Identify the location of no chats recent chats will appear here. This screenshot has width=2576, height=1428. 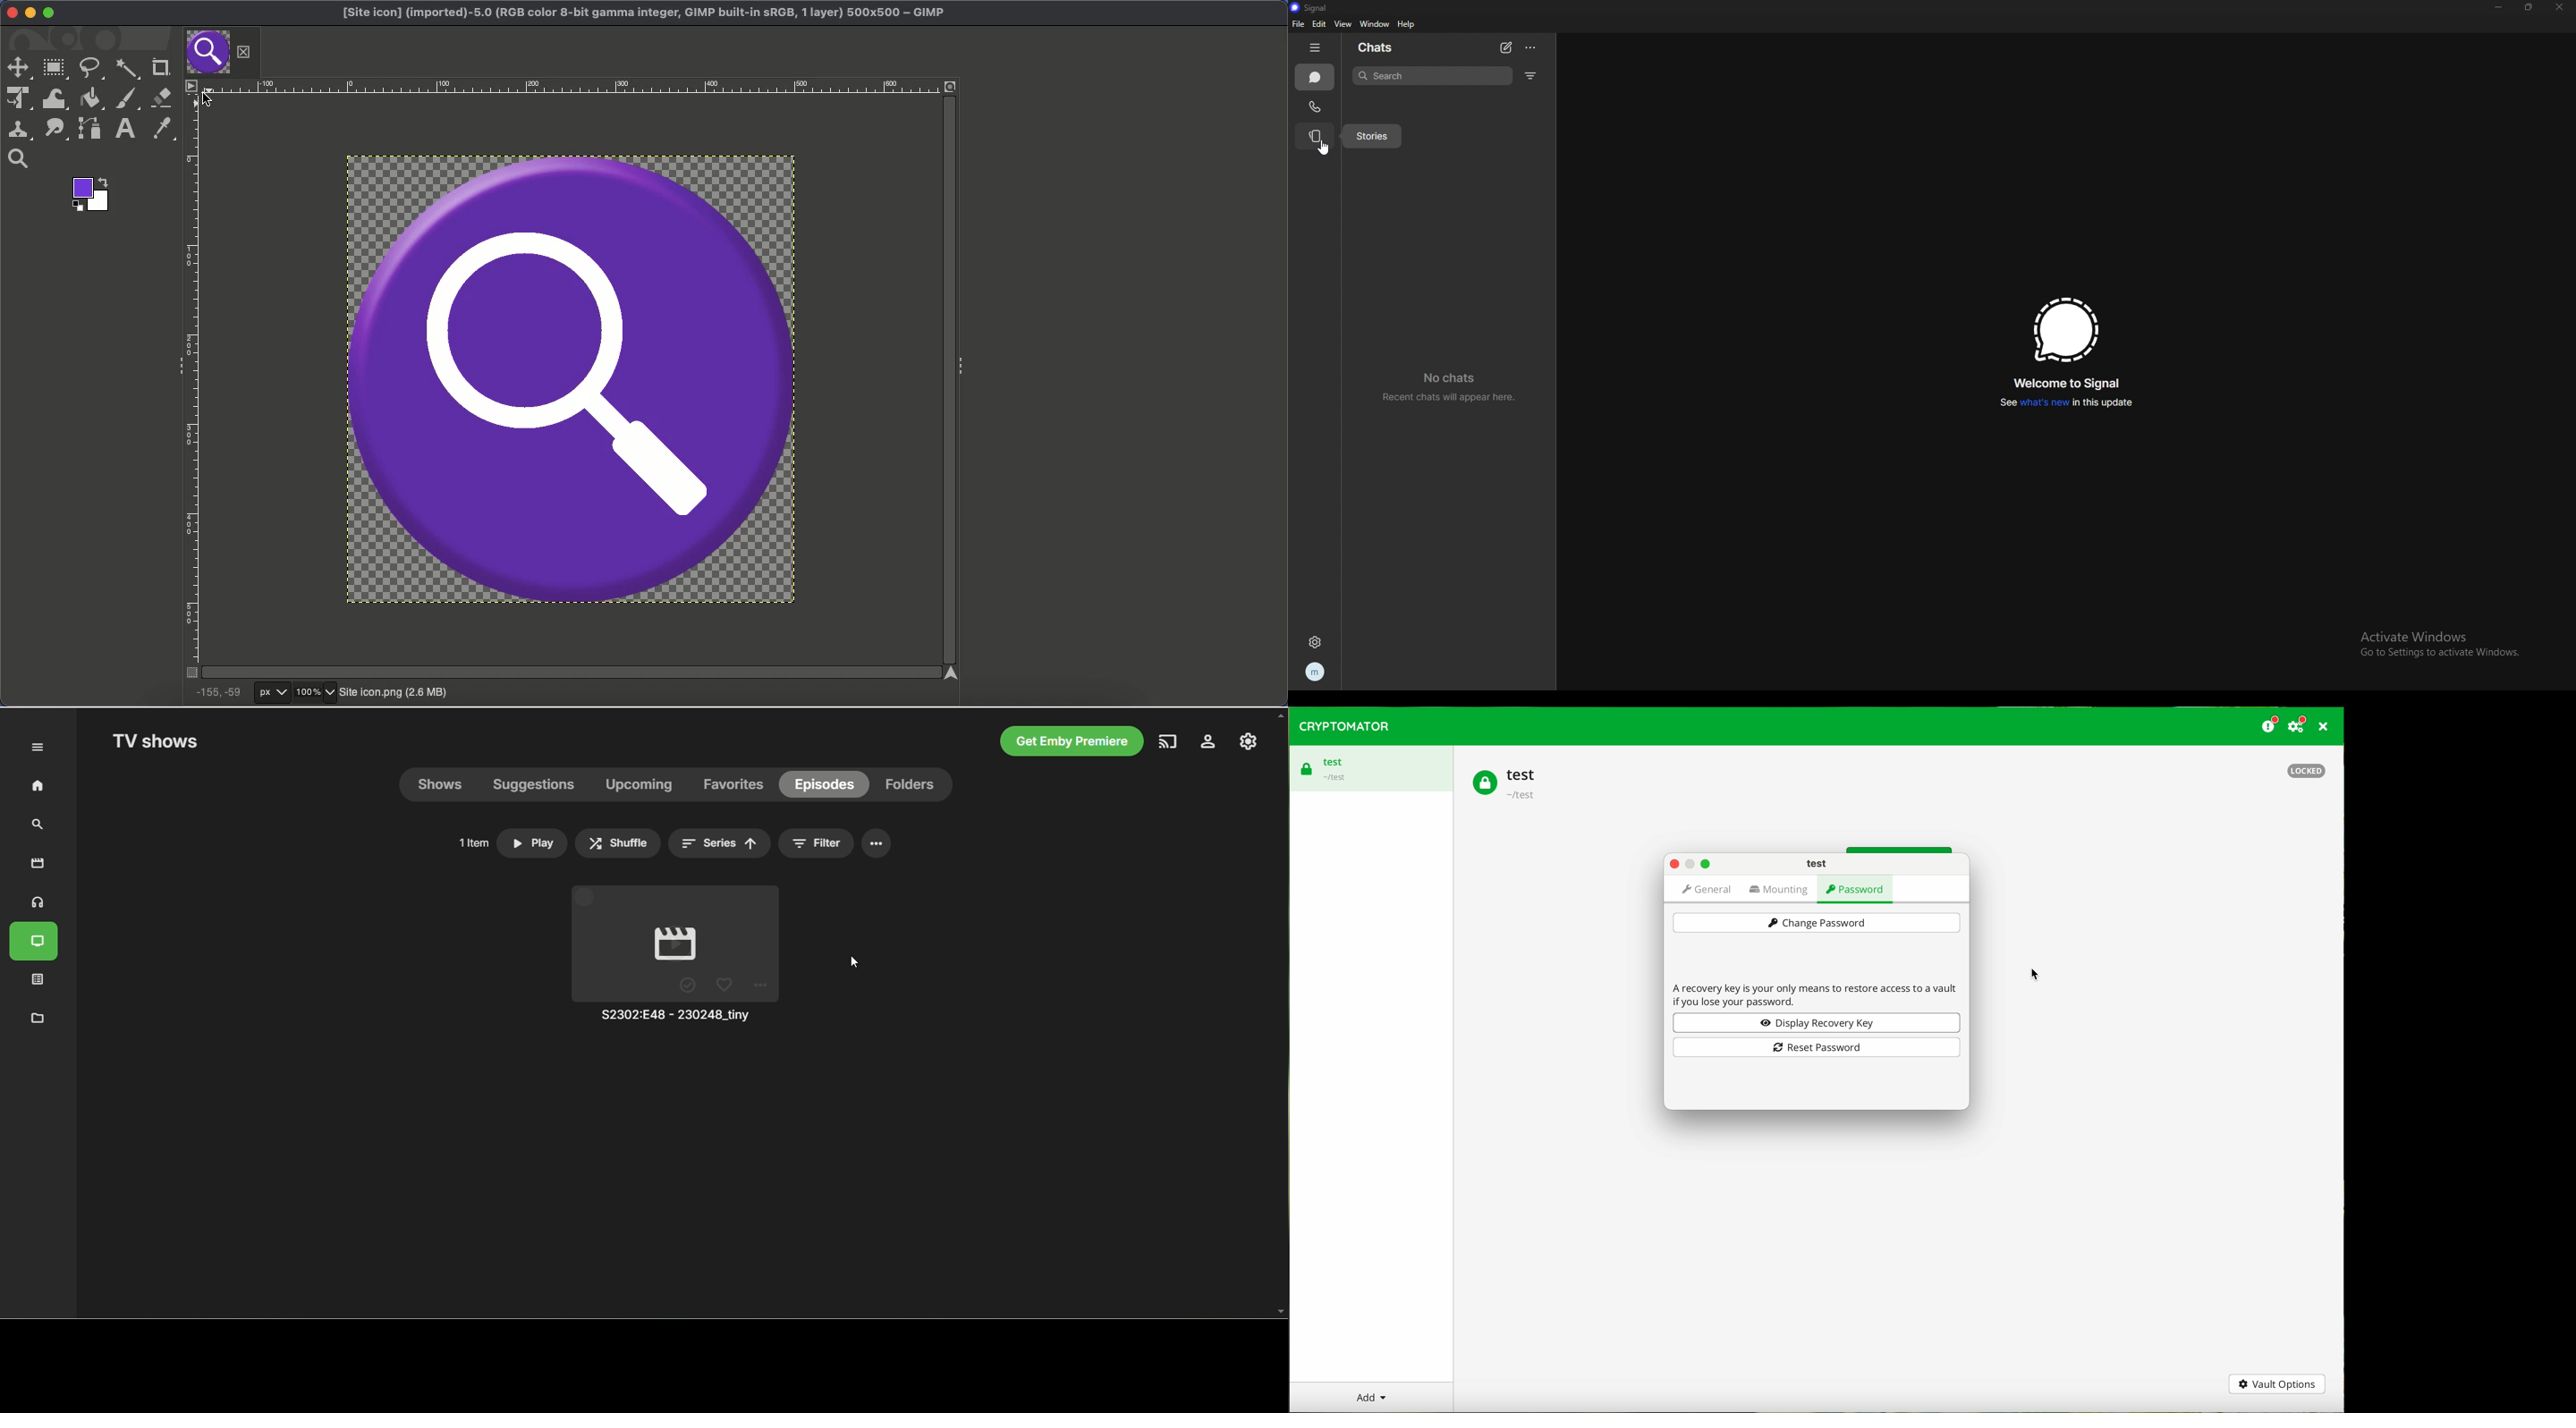
(1448, 386).